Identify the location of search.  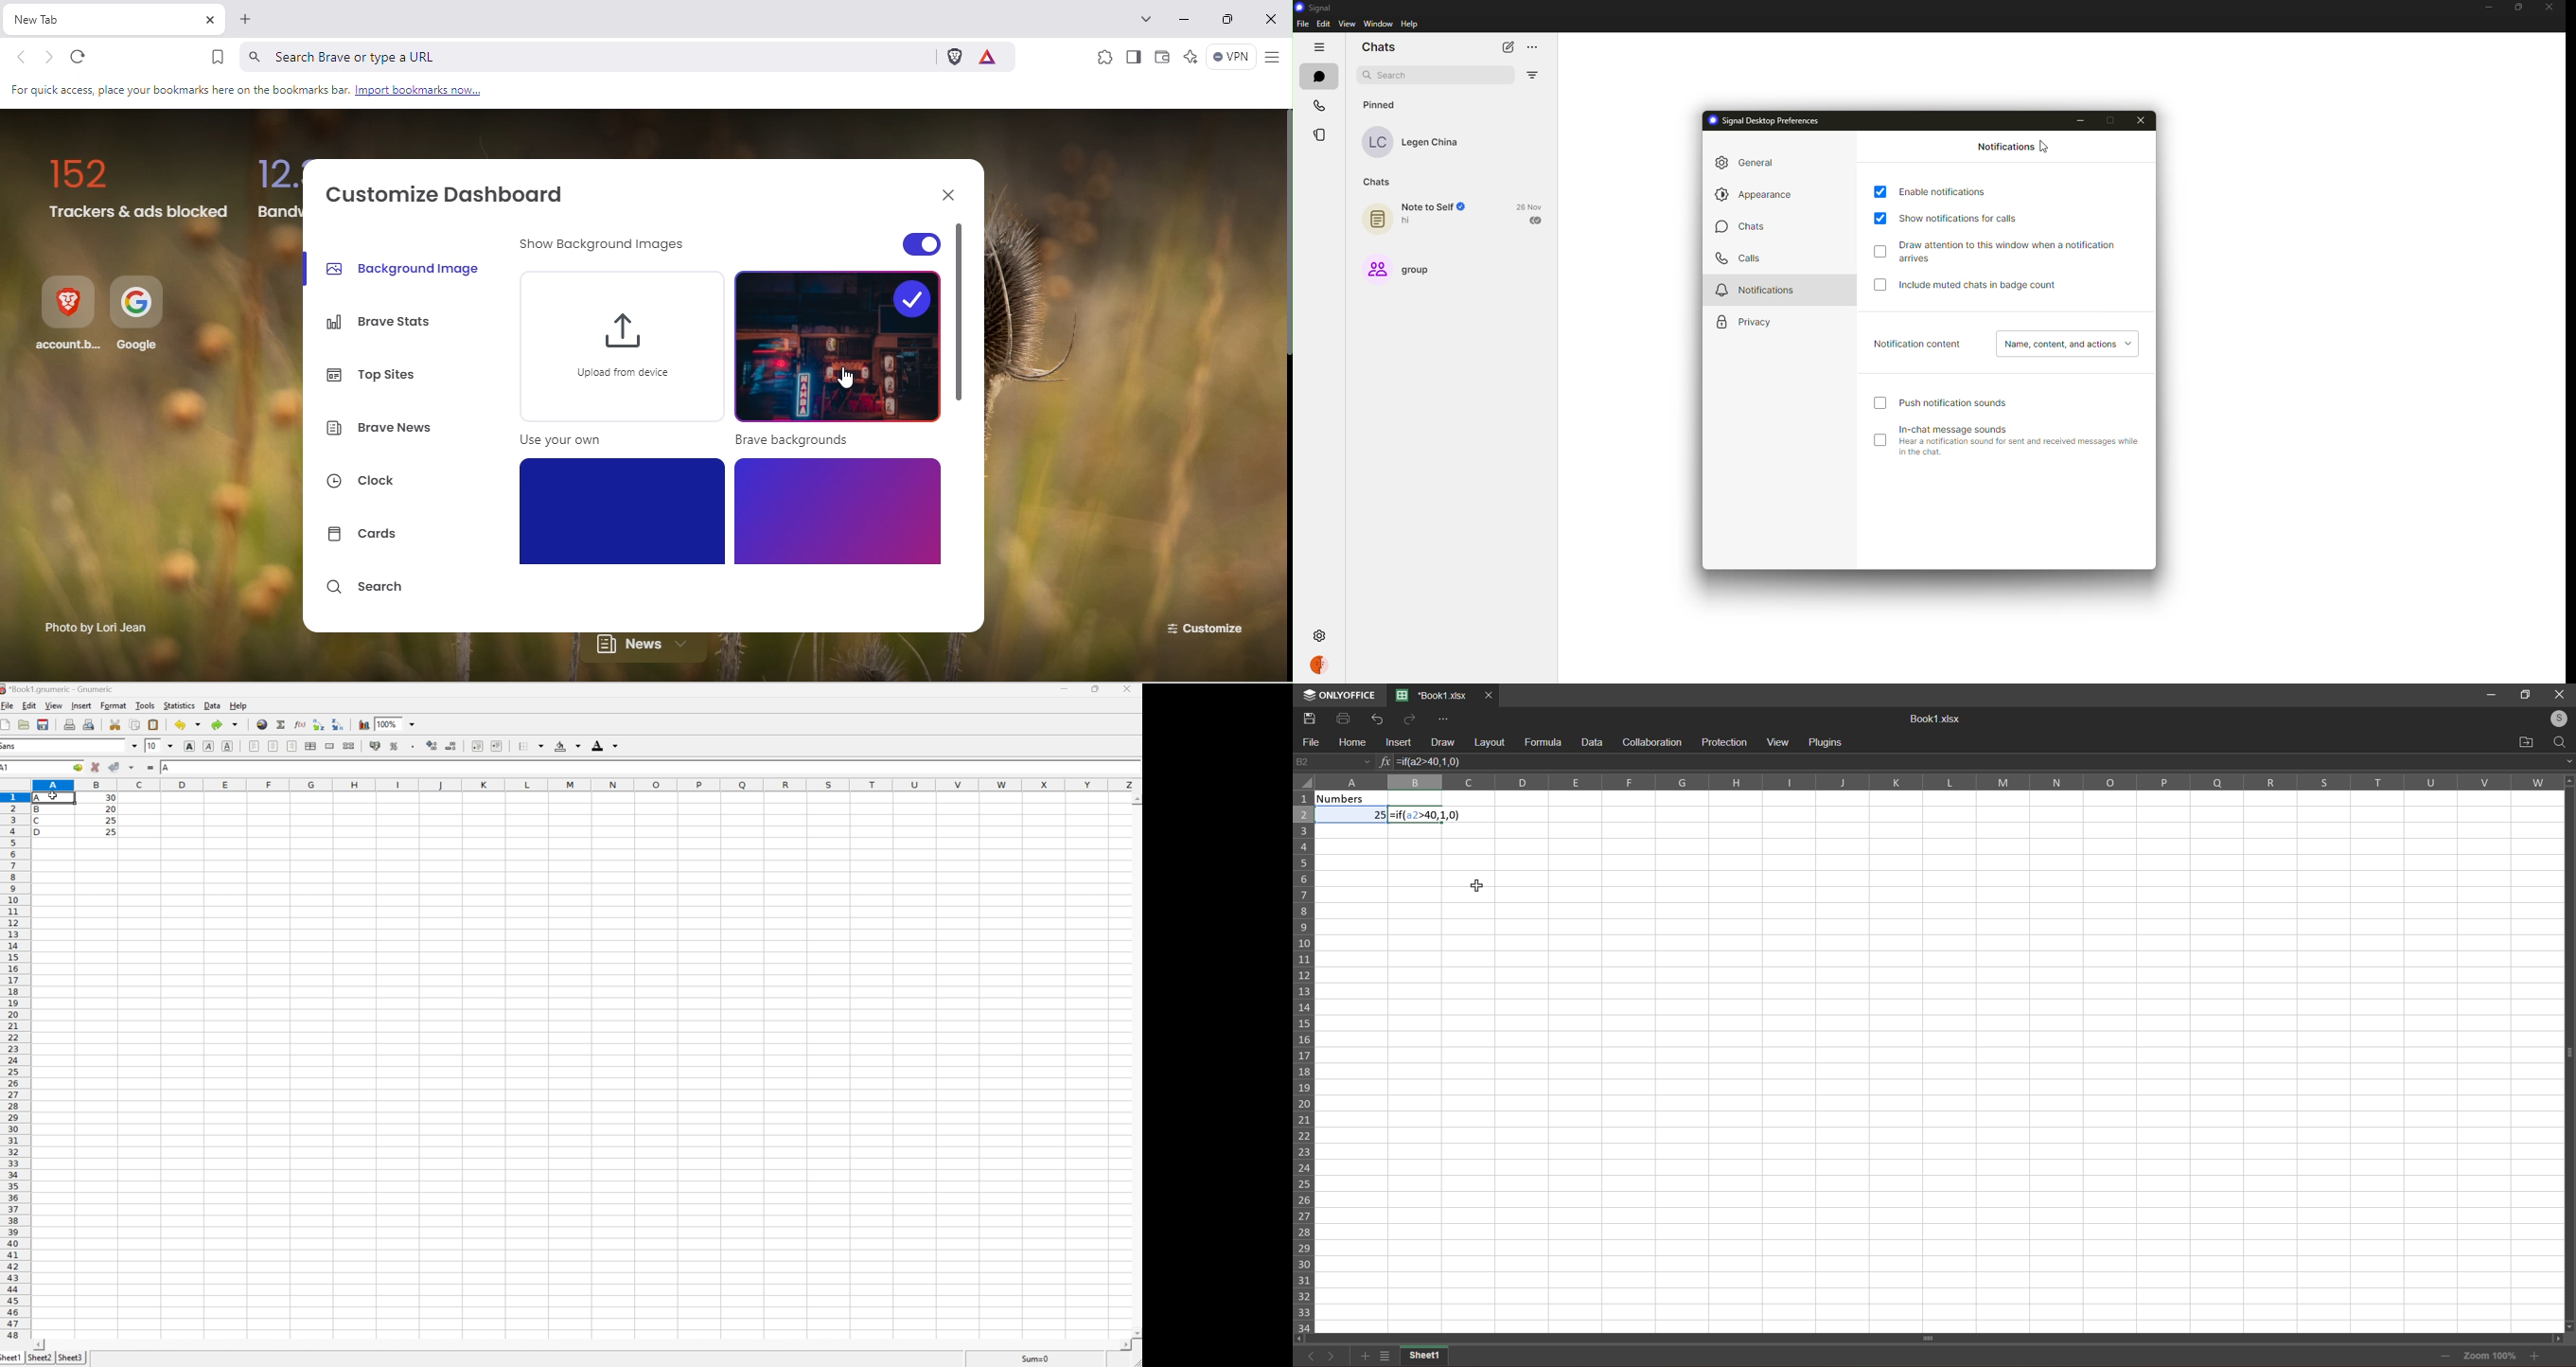
(2561, 740).